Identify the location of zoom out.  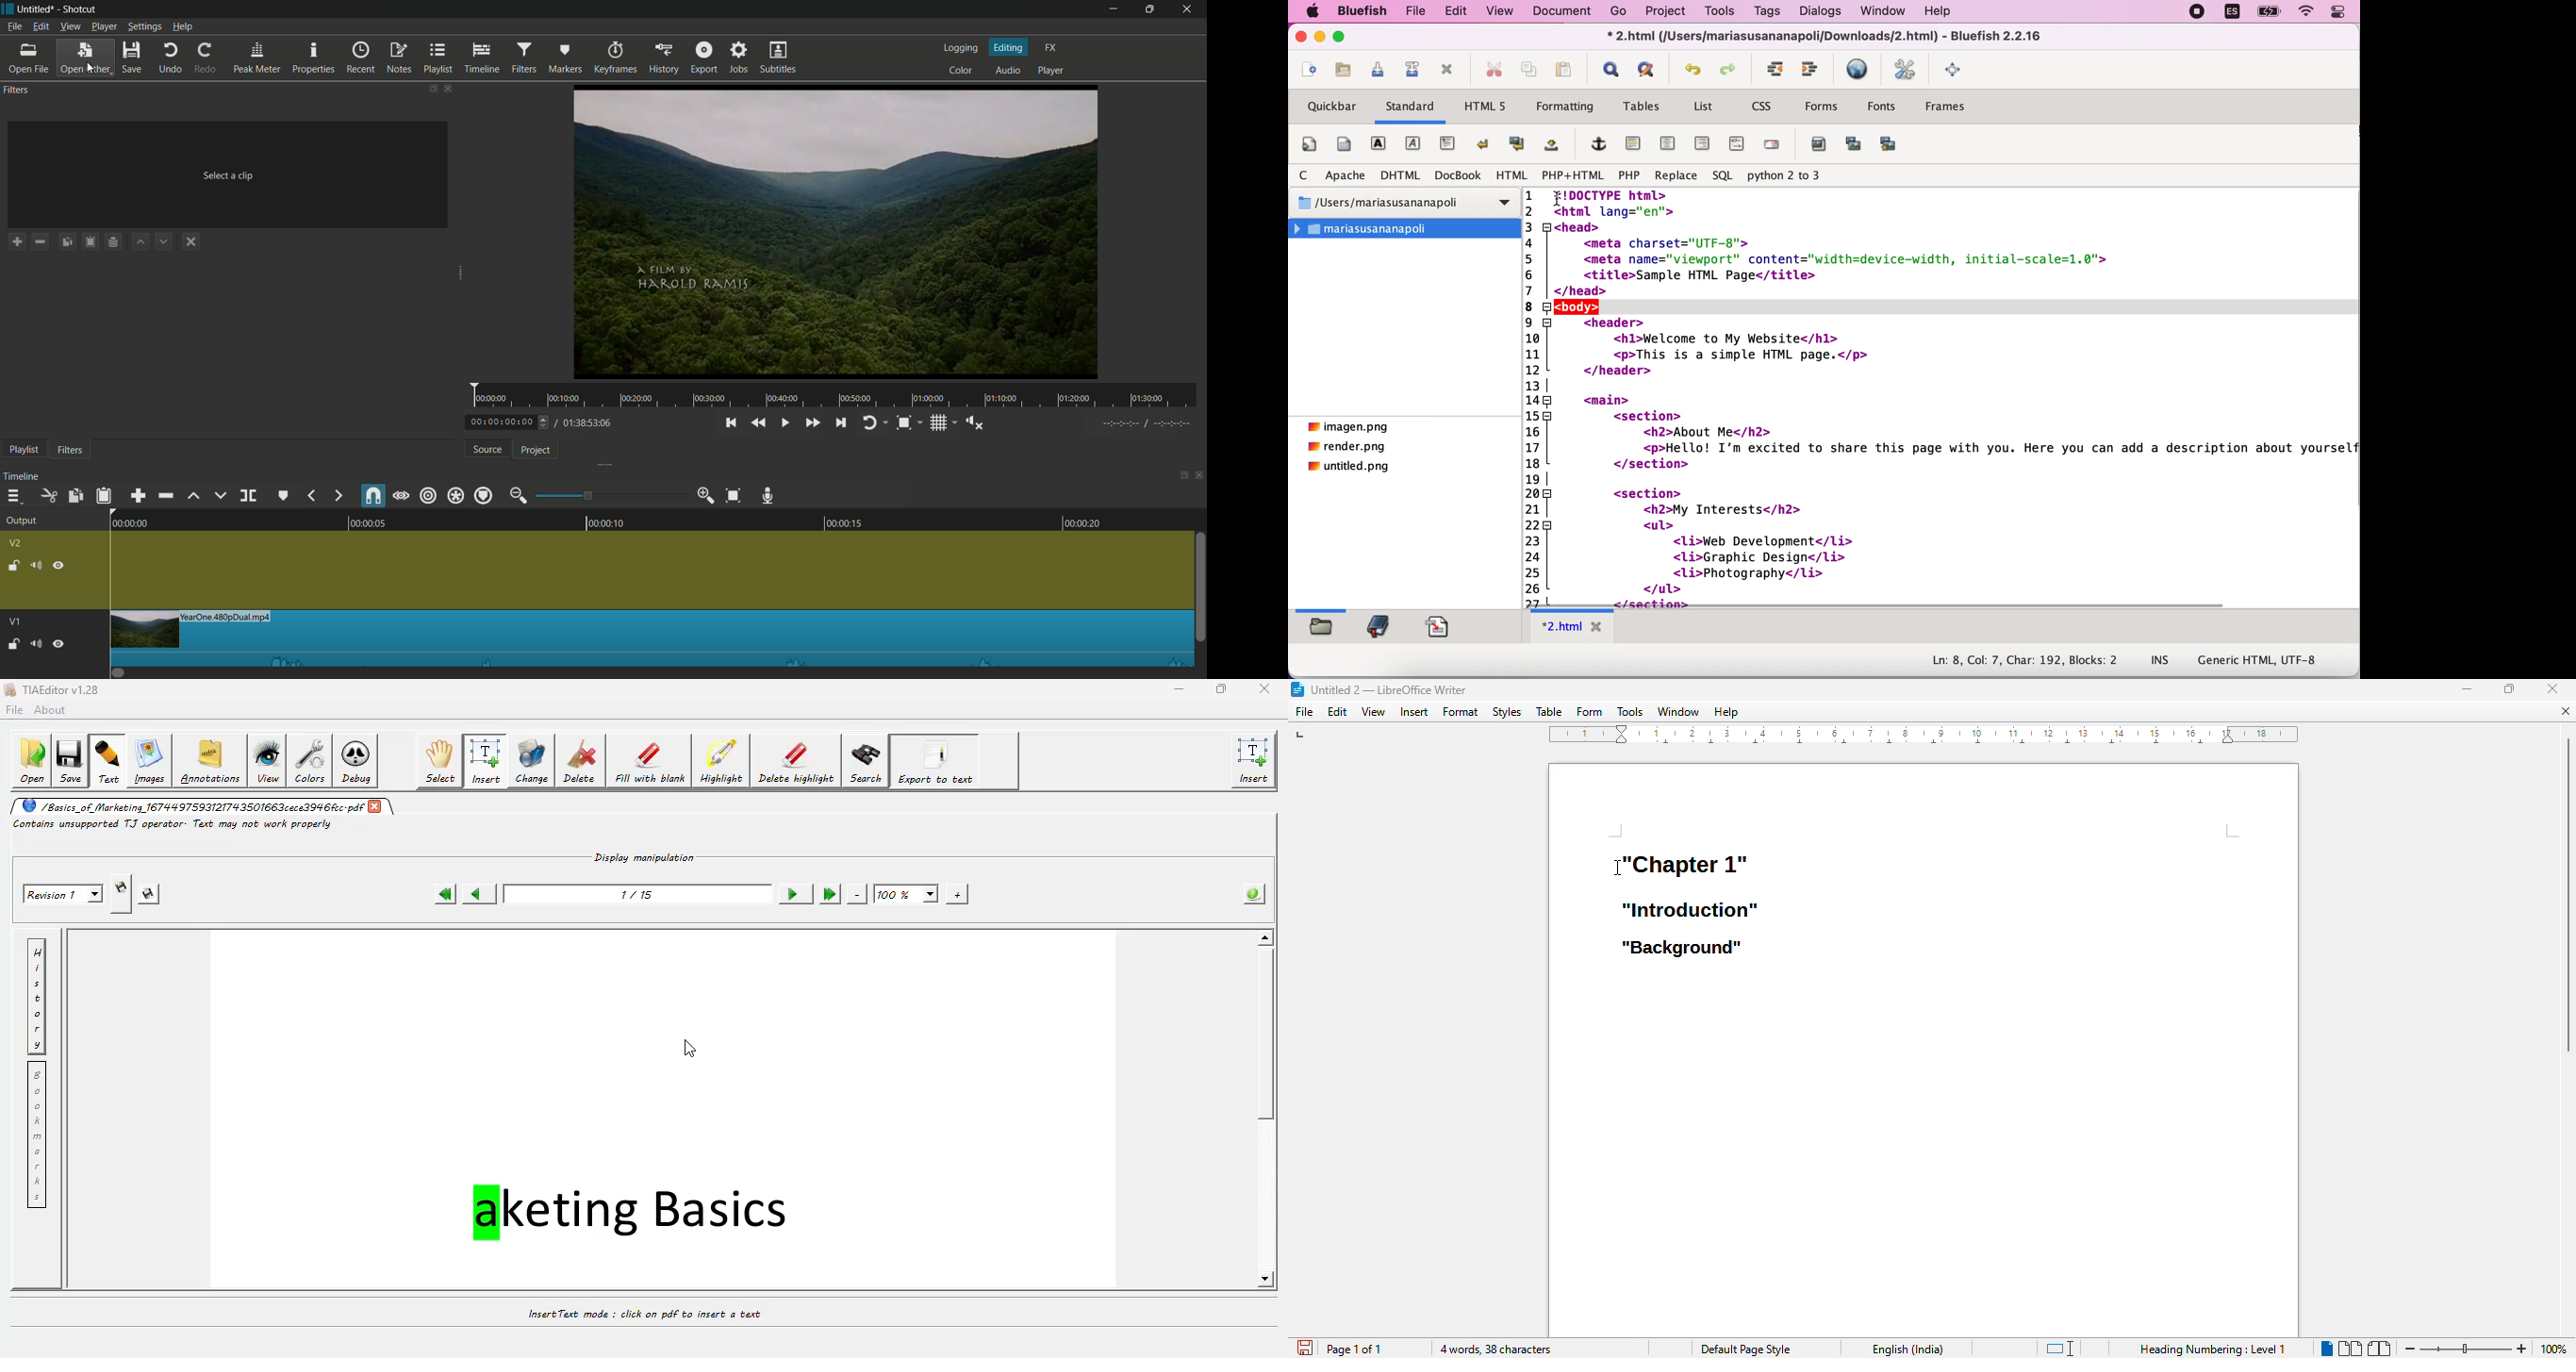
(2411, 1349).